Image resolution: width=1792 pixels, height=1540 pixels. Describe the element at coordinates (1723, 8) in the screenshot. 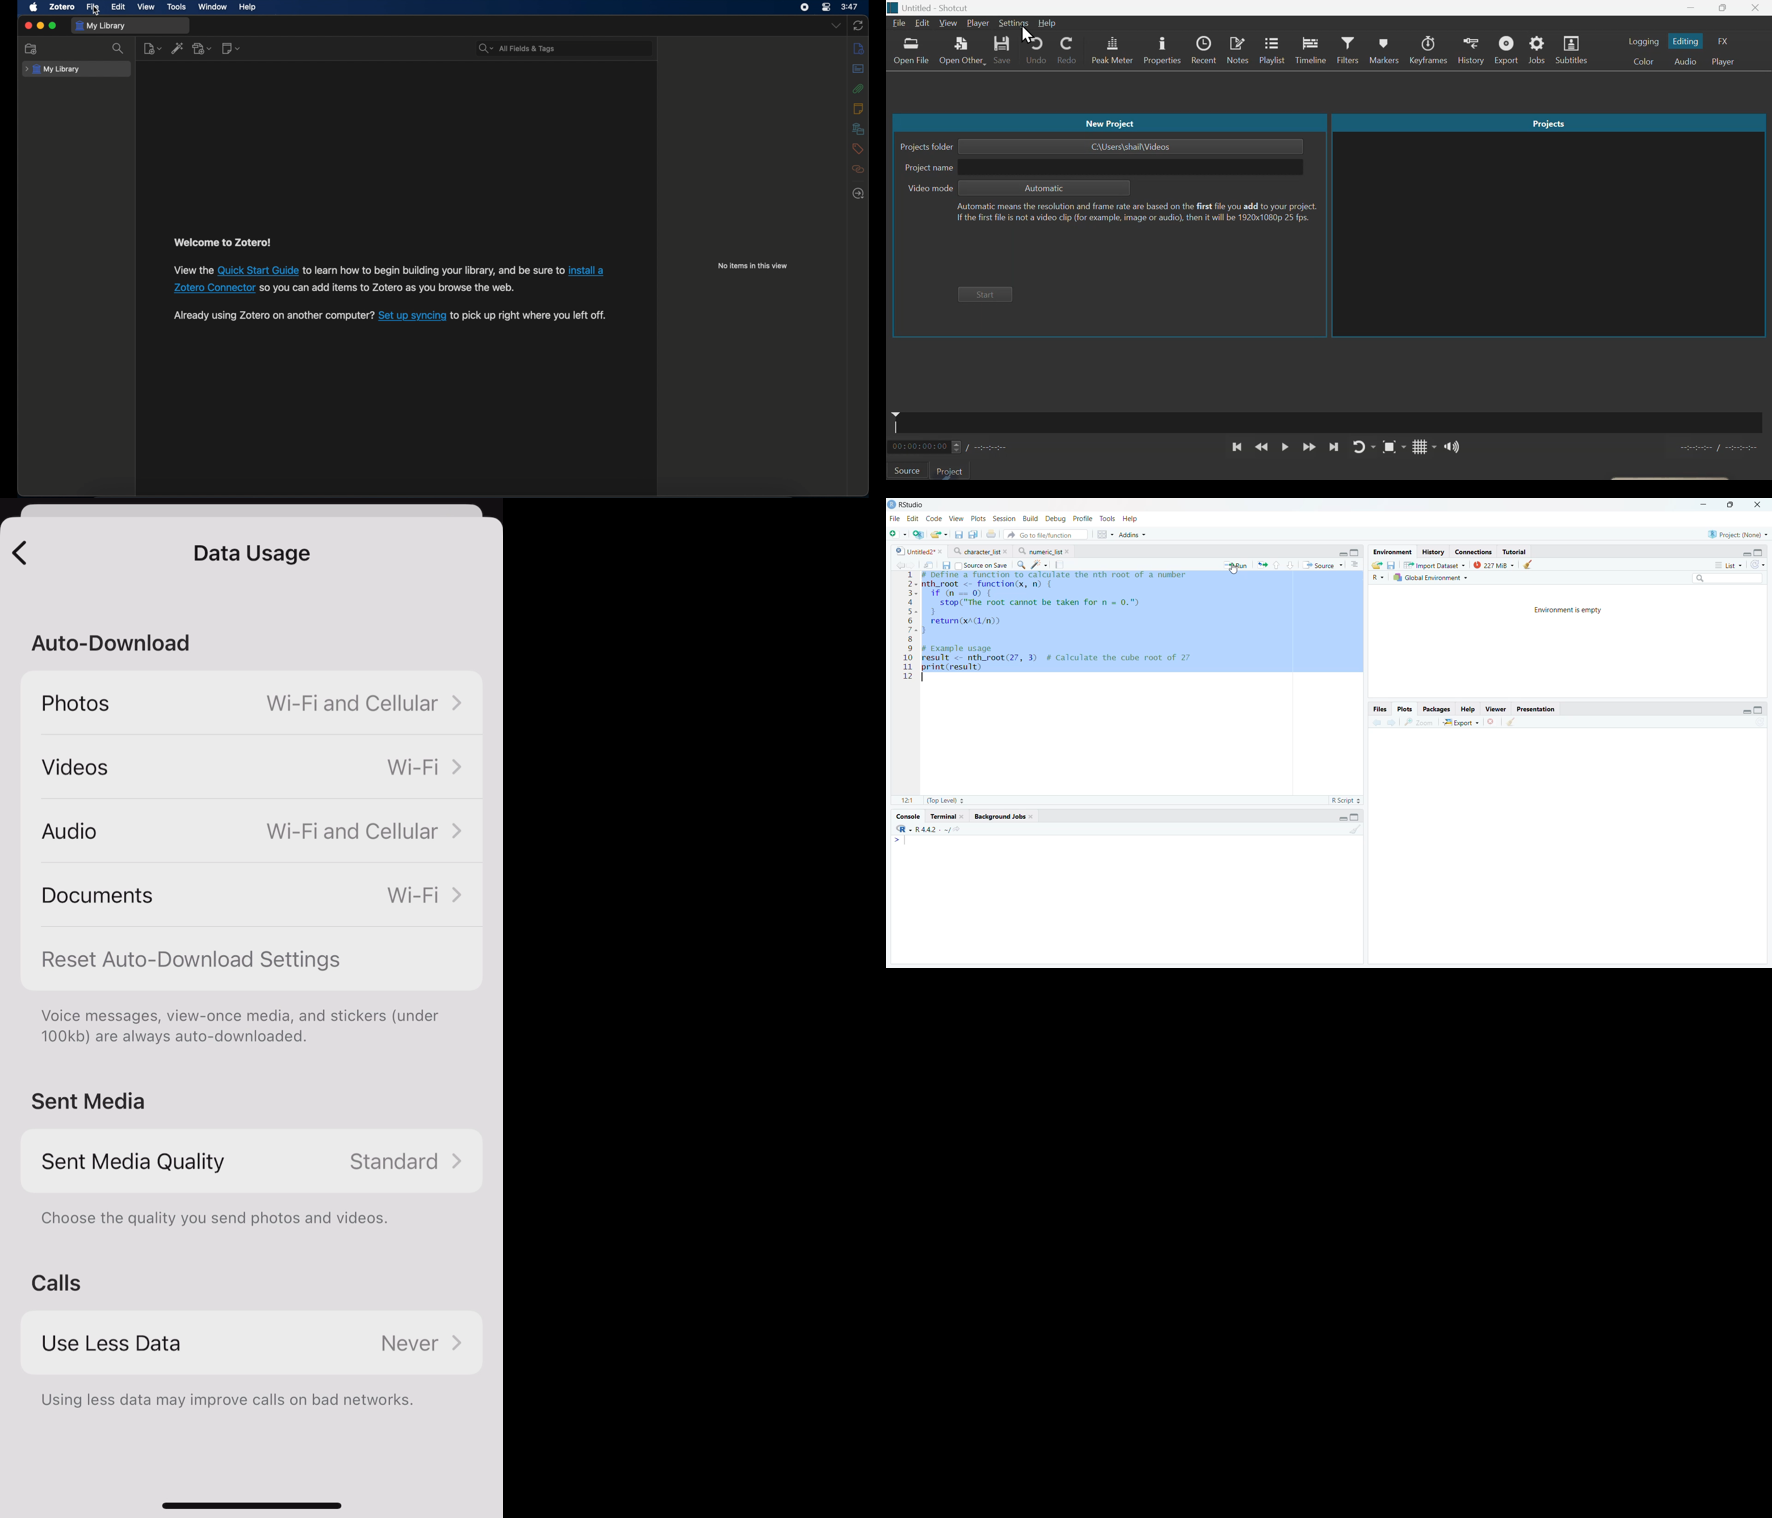

I see `Maximise` at that location.